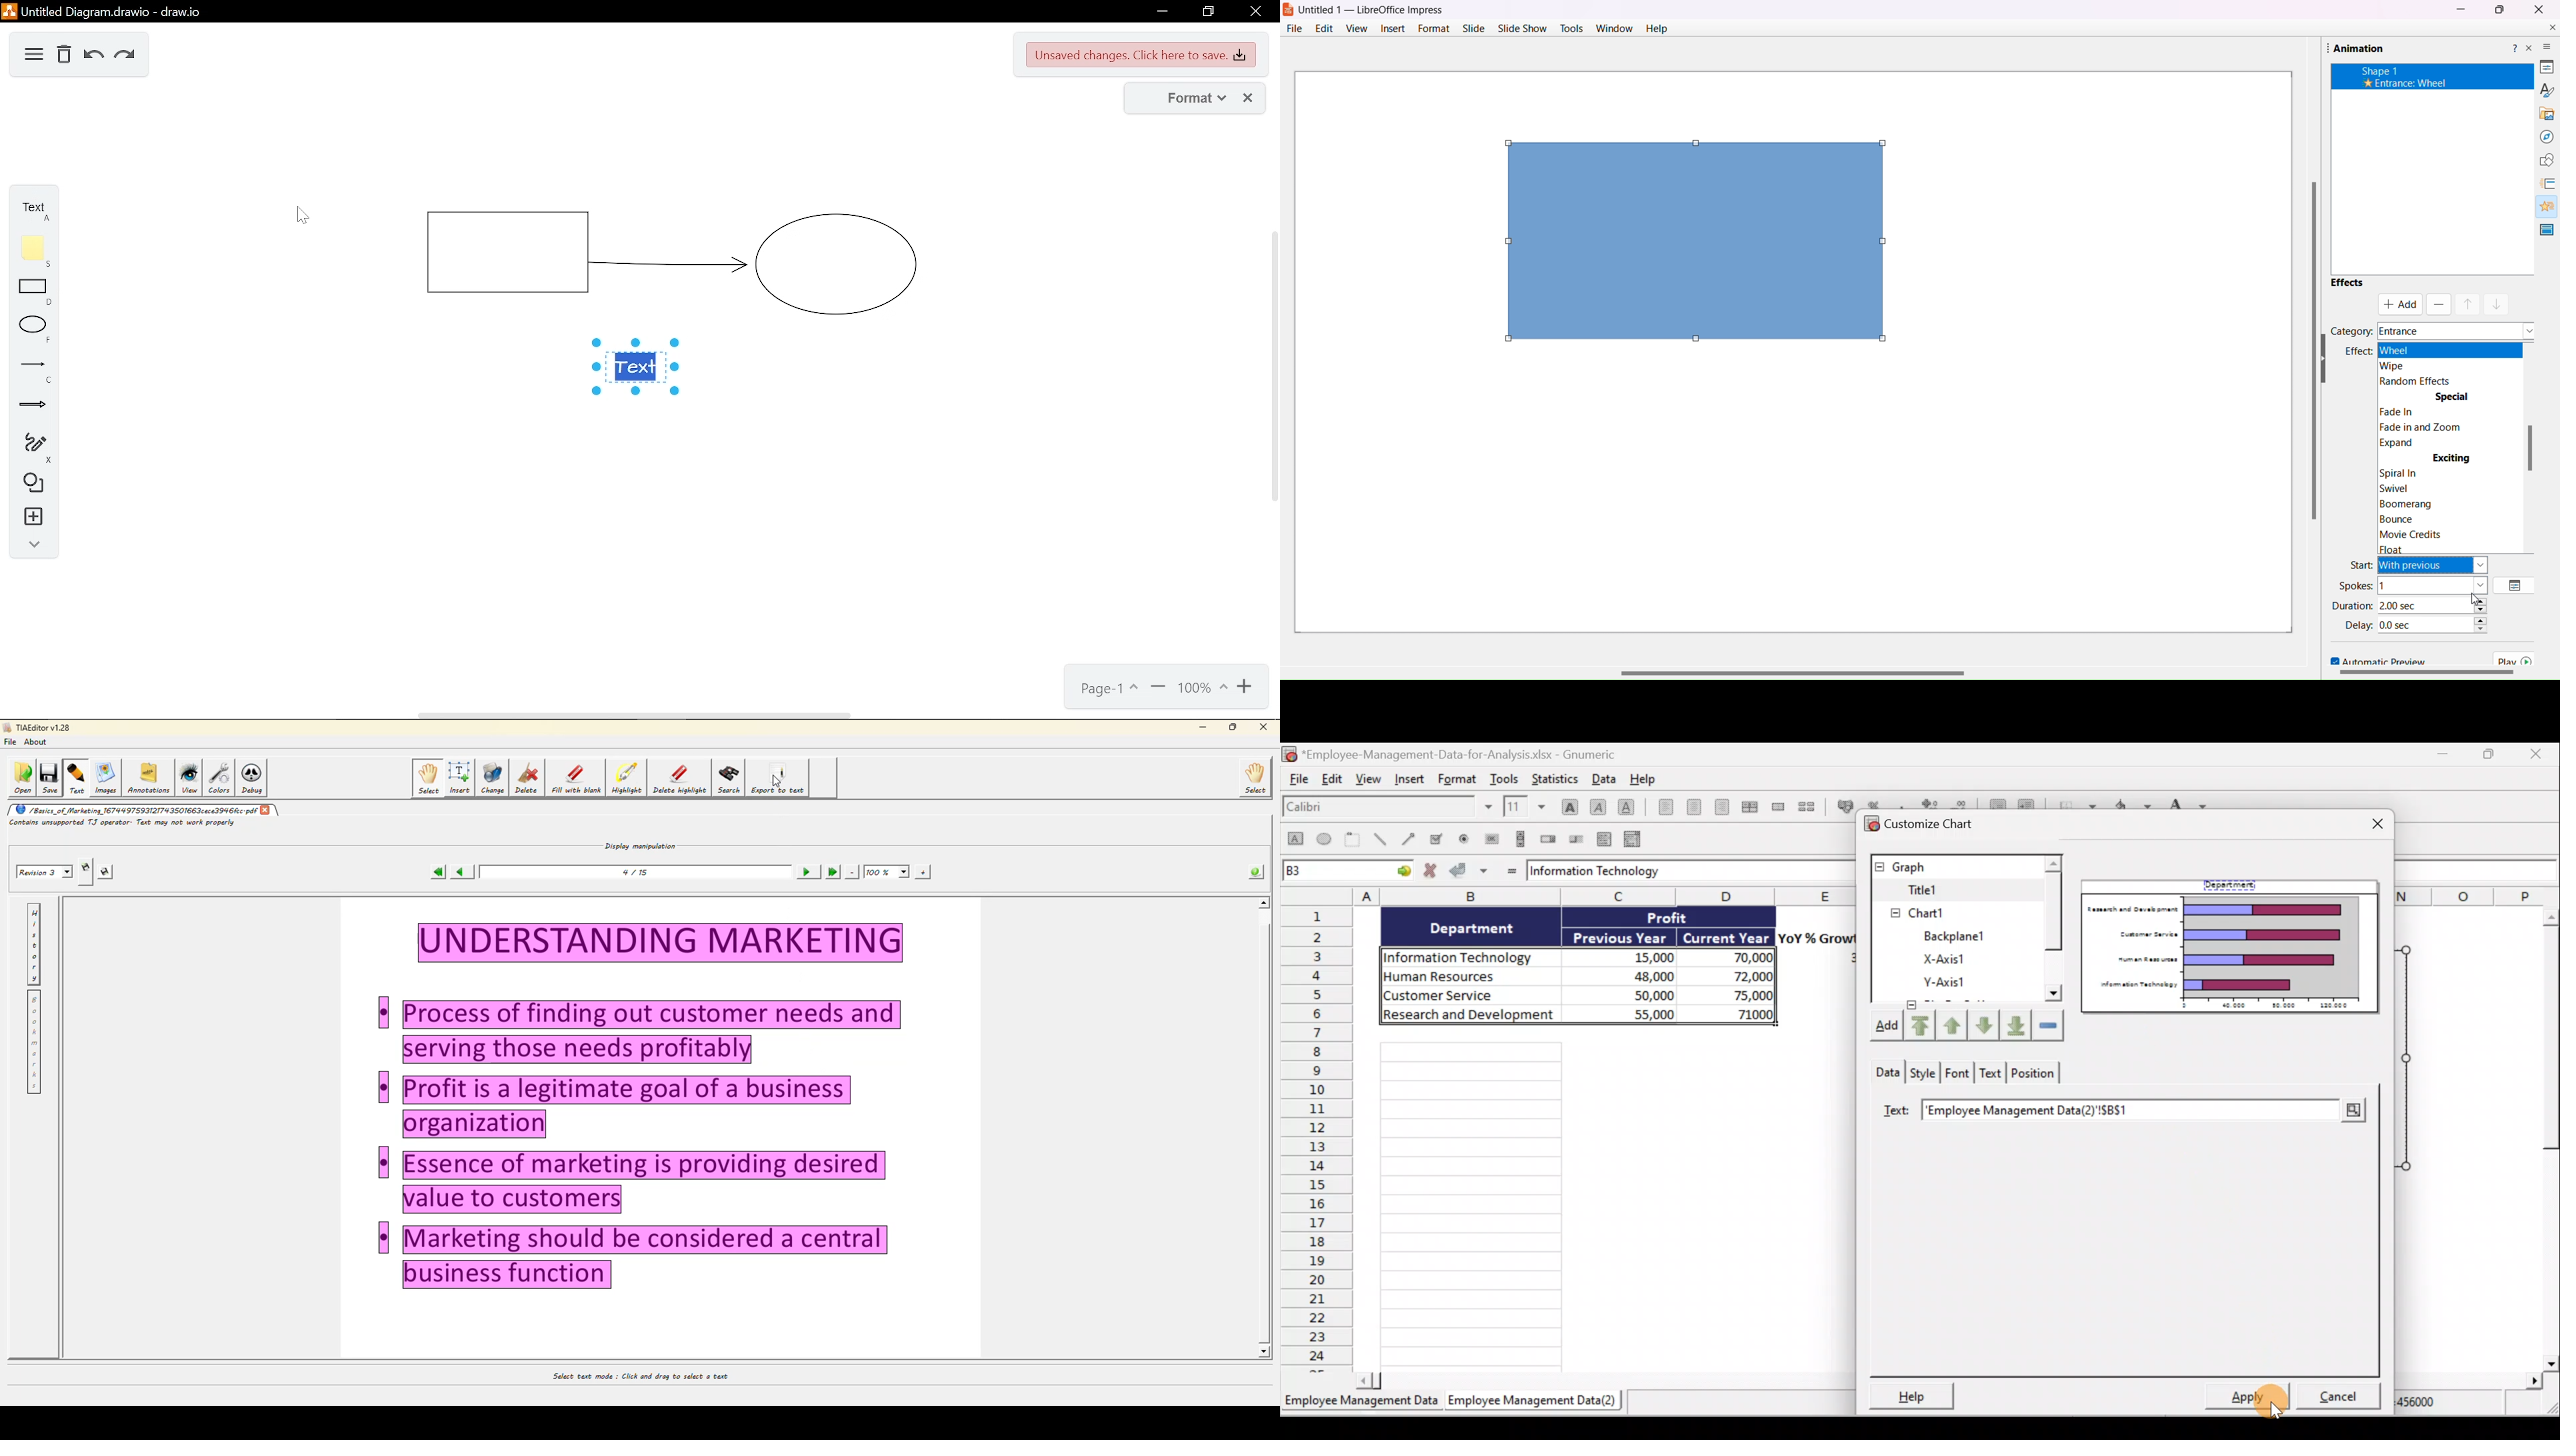 The height and width of the screenshot is (1456, 2576). I want to click on Cancel change, so click(1431, 872).